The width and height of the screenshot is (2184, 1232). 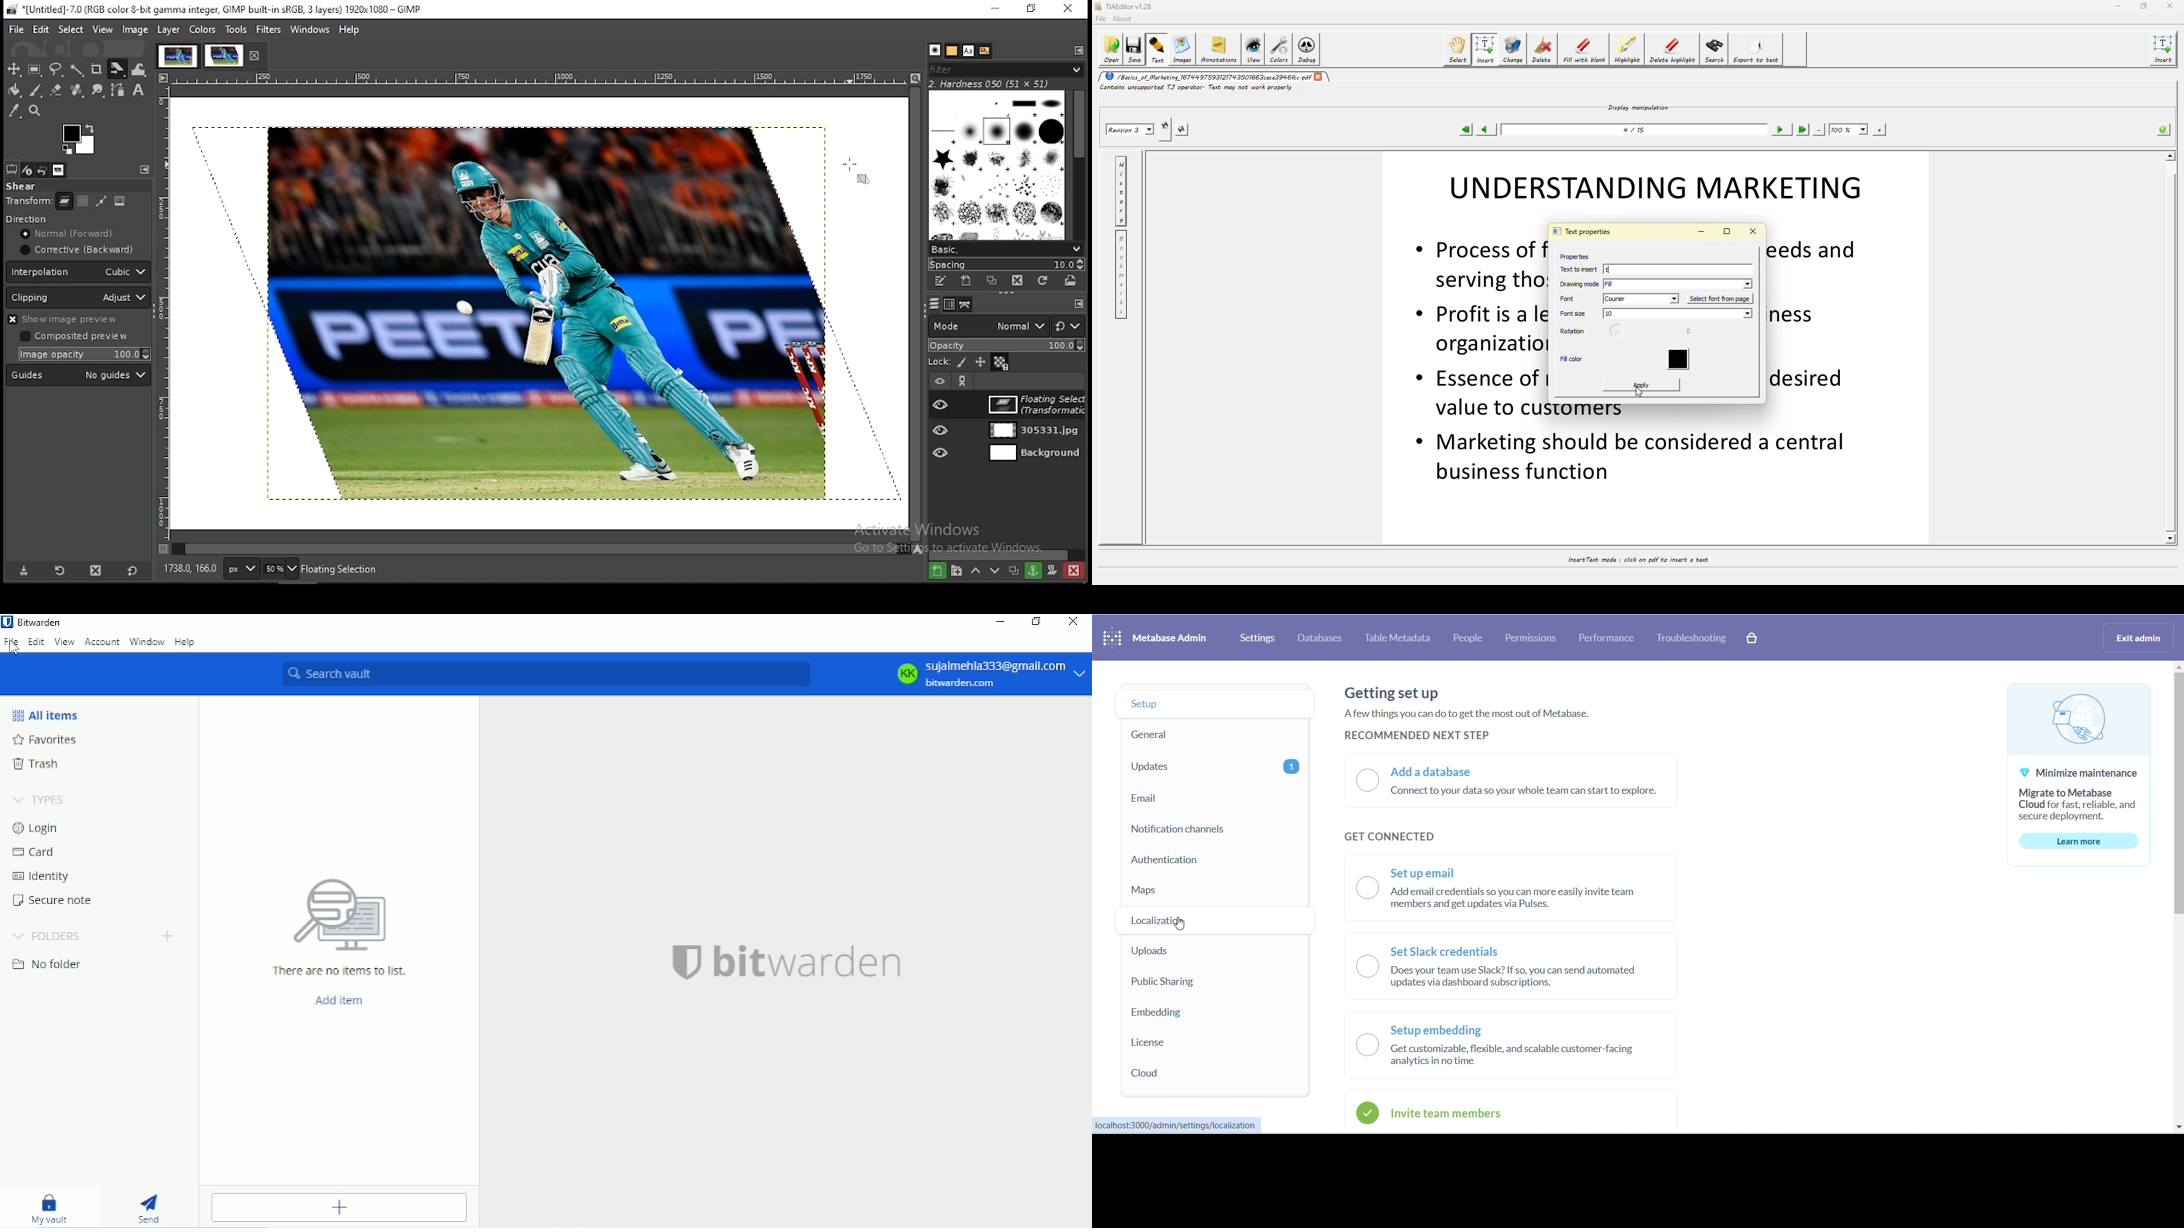 I want to click on layer visibility on/off, so click(x=941, y=428).